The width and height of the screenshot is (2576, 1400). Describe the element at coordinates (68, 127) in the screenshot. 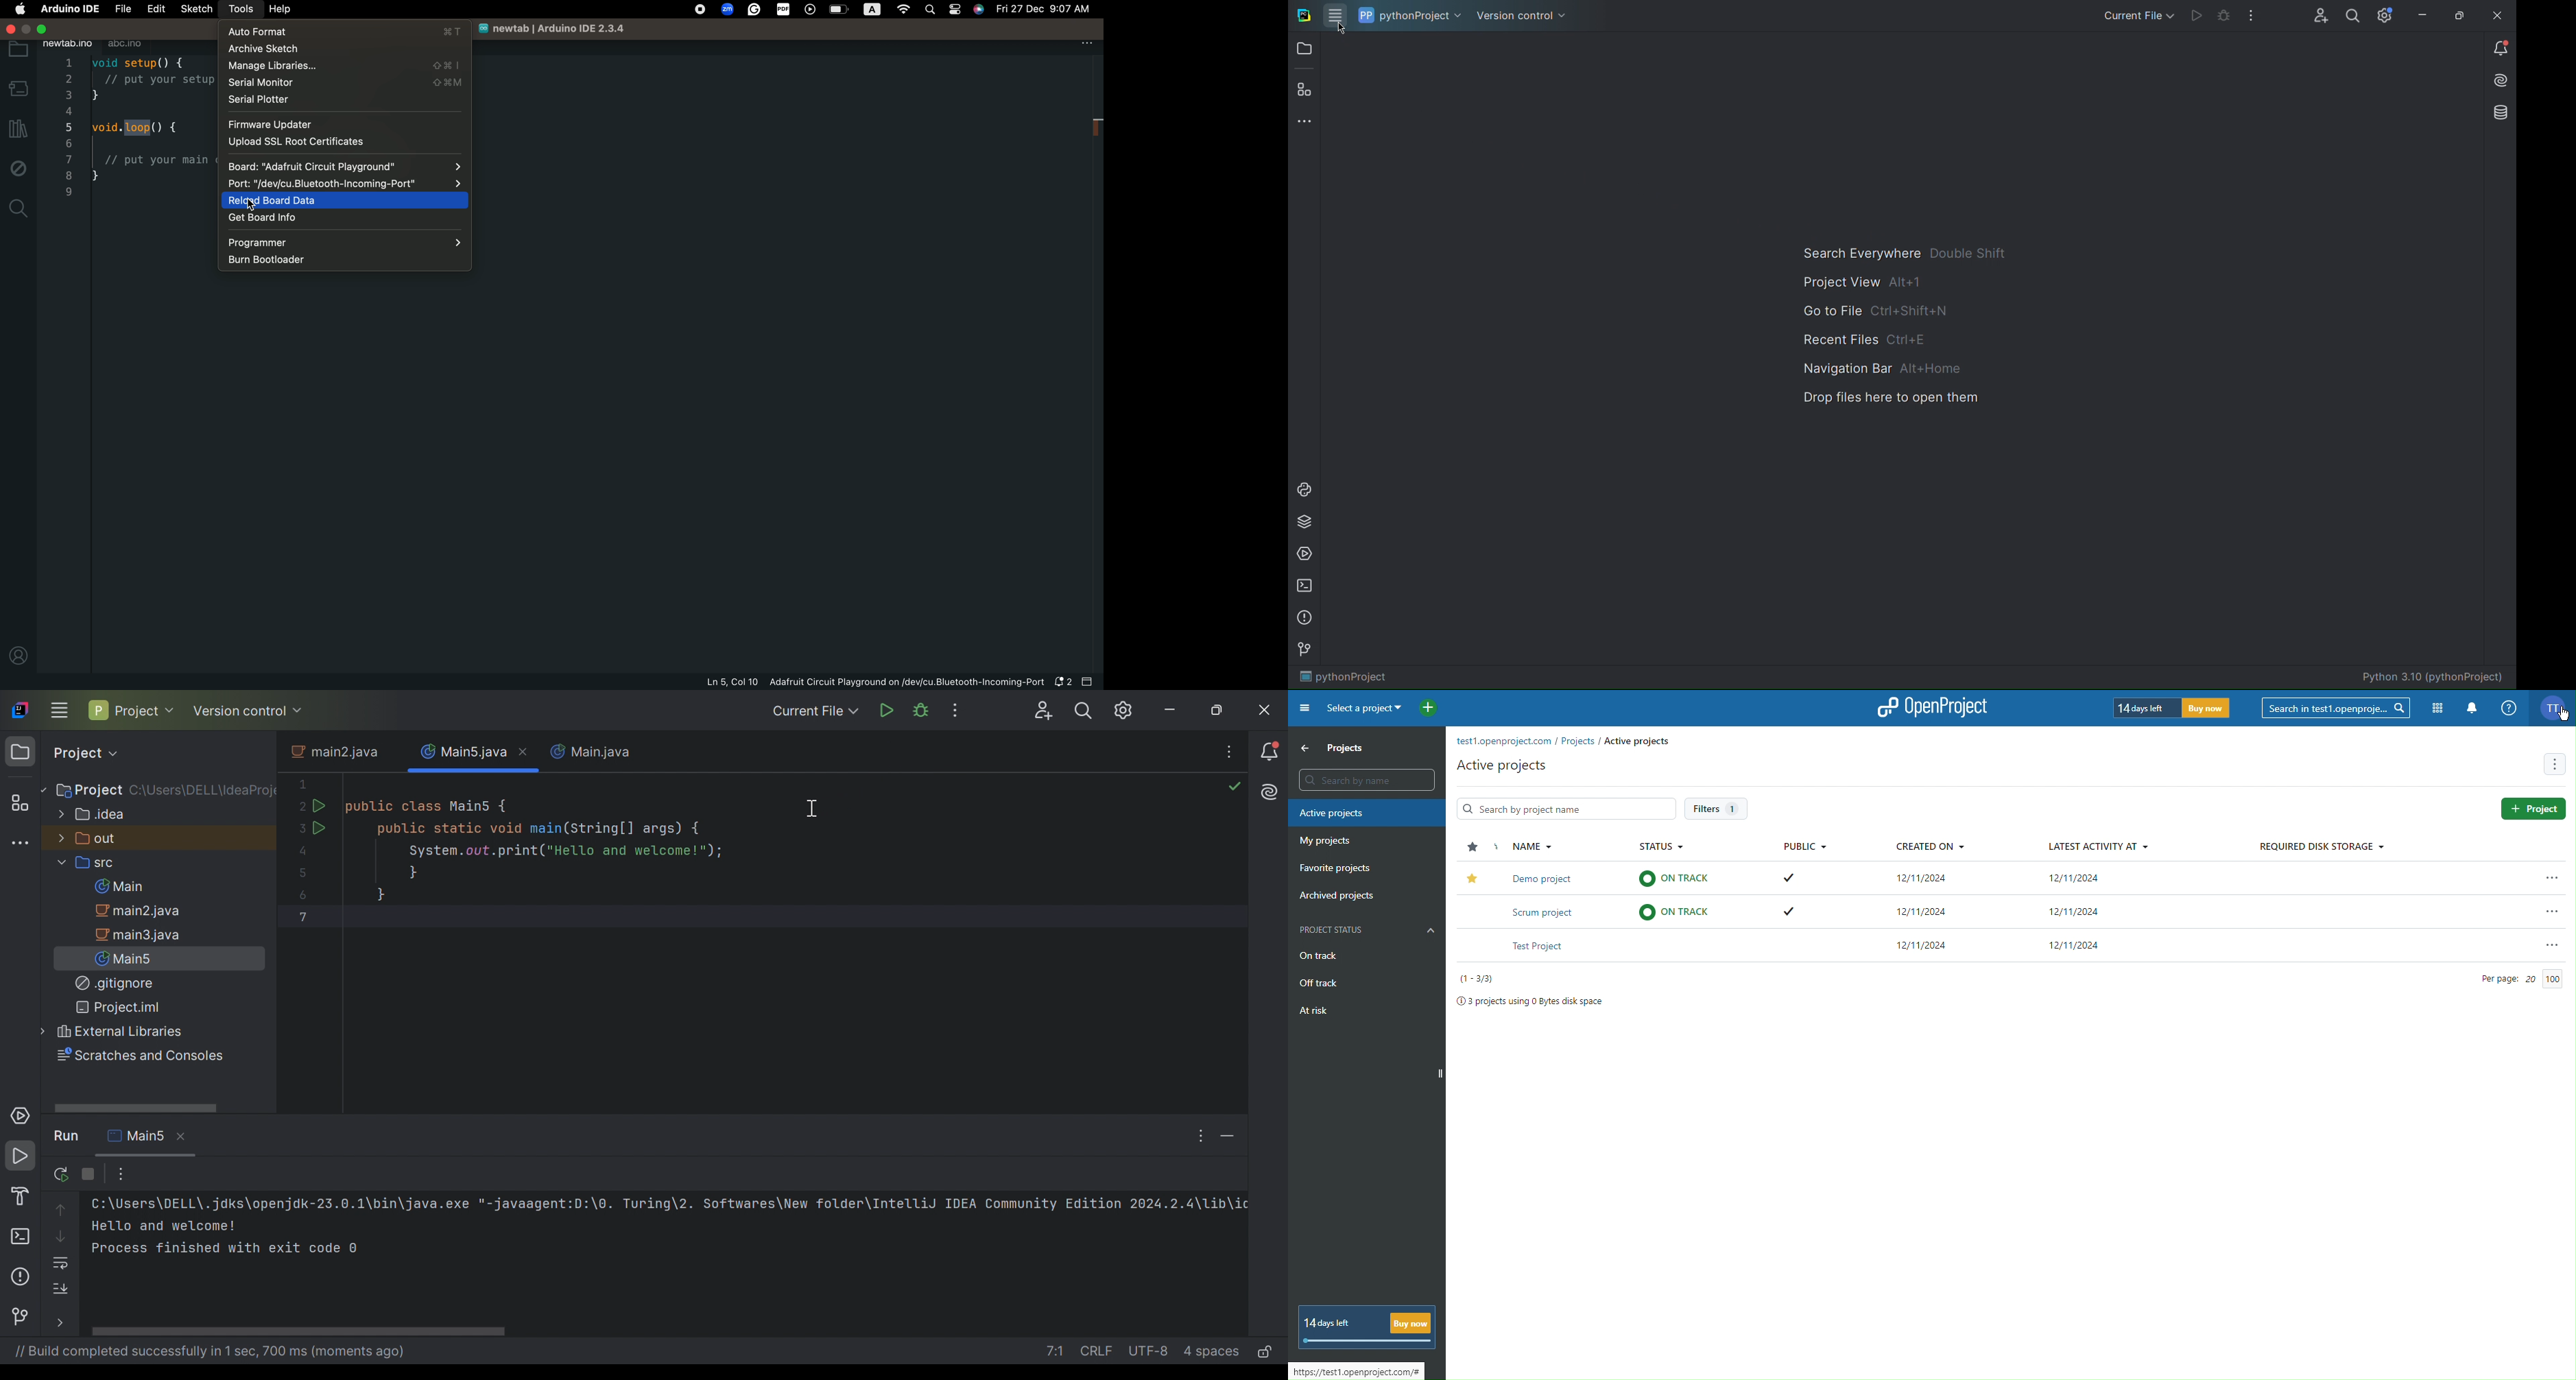

I see `5` at that location.